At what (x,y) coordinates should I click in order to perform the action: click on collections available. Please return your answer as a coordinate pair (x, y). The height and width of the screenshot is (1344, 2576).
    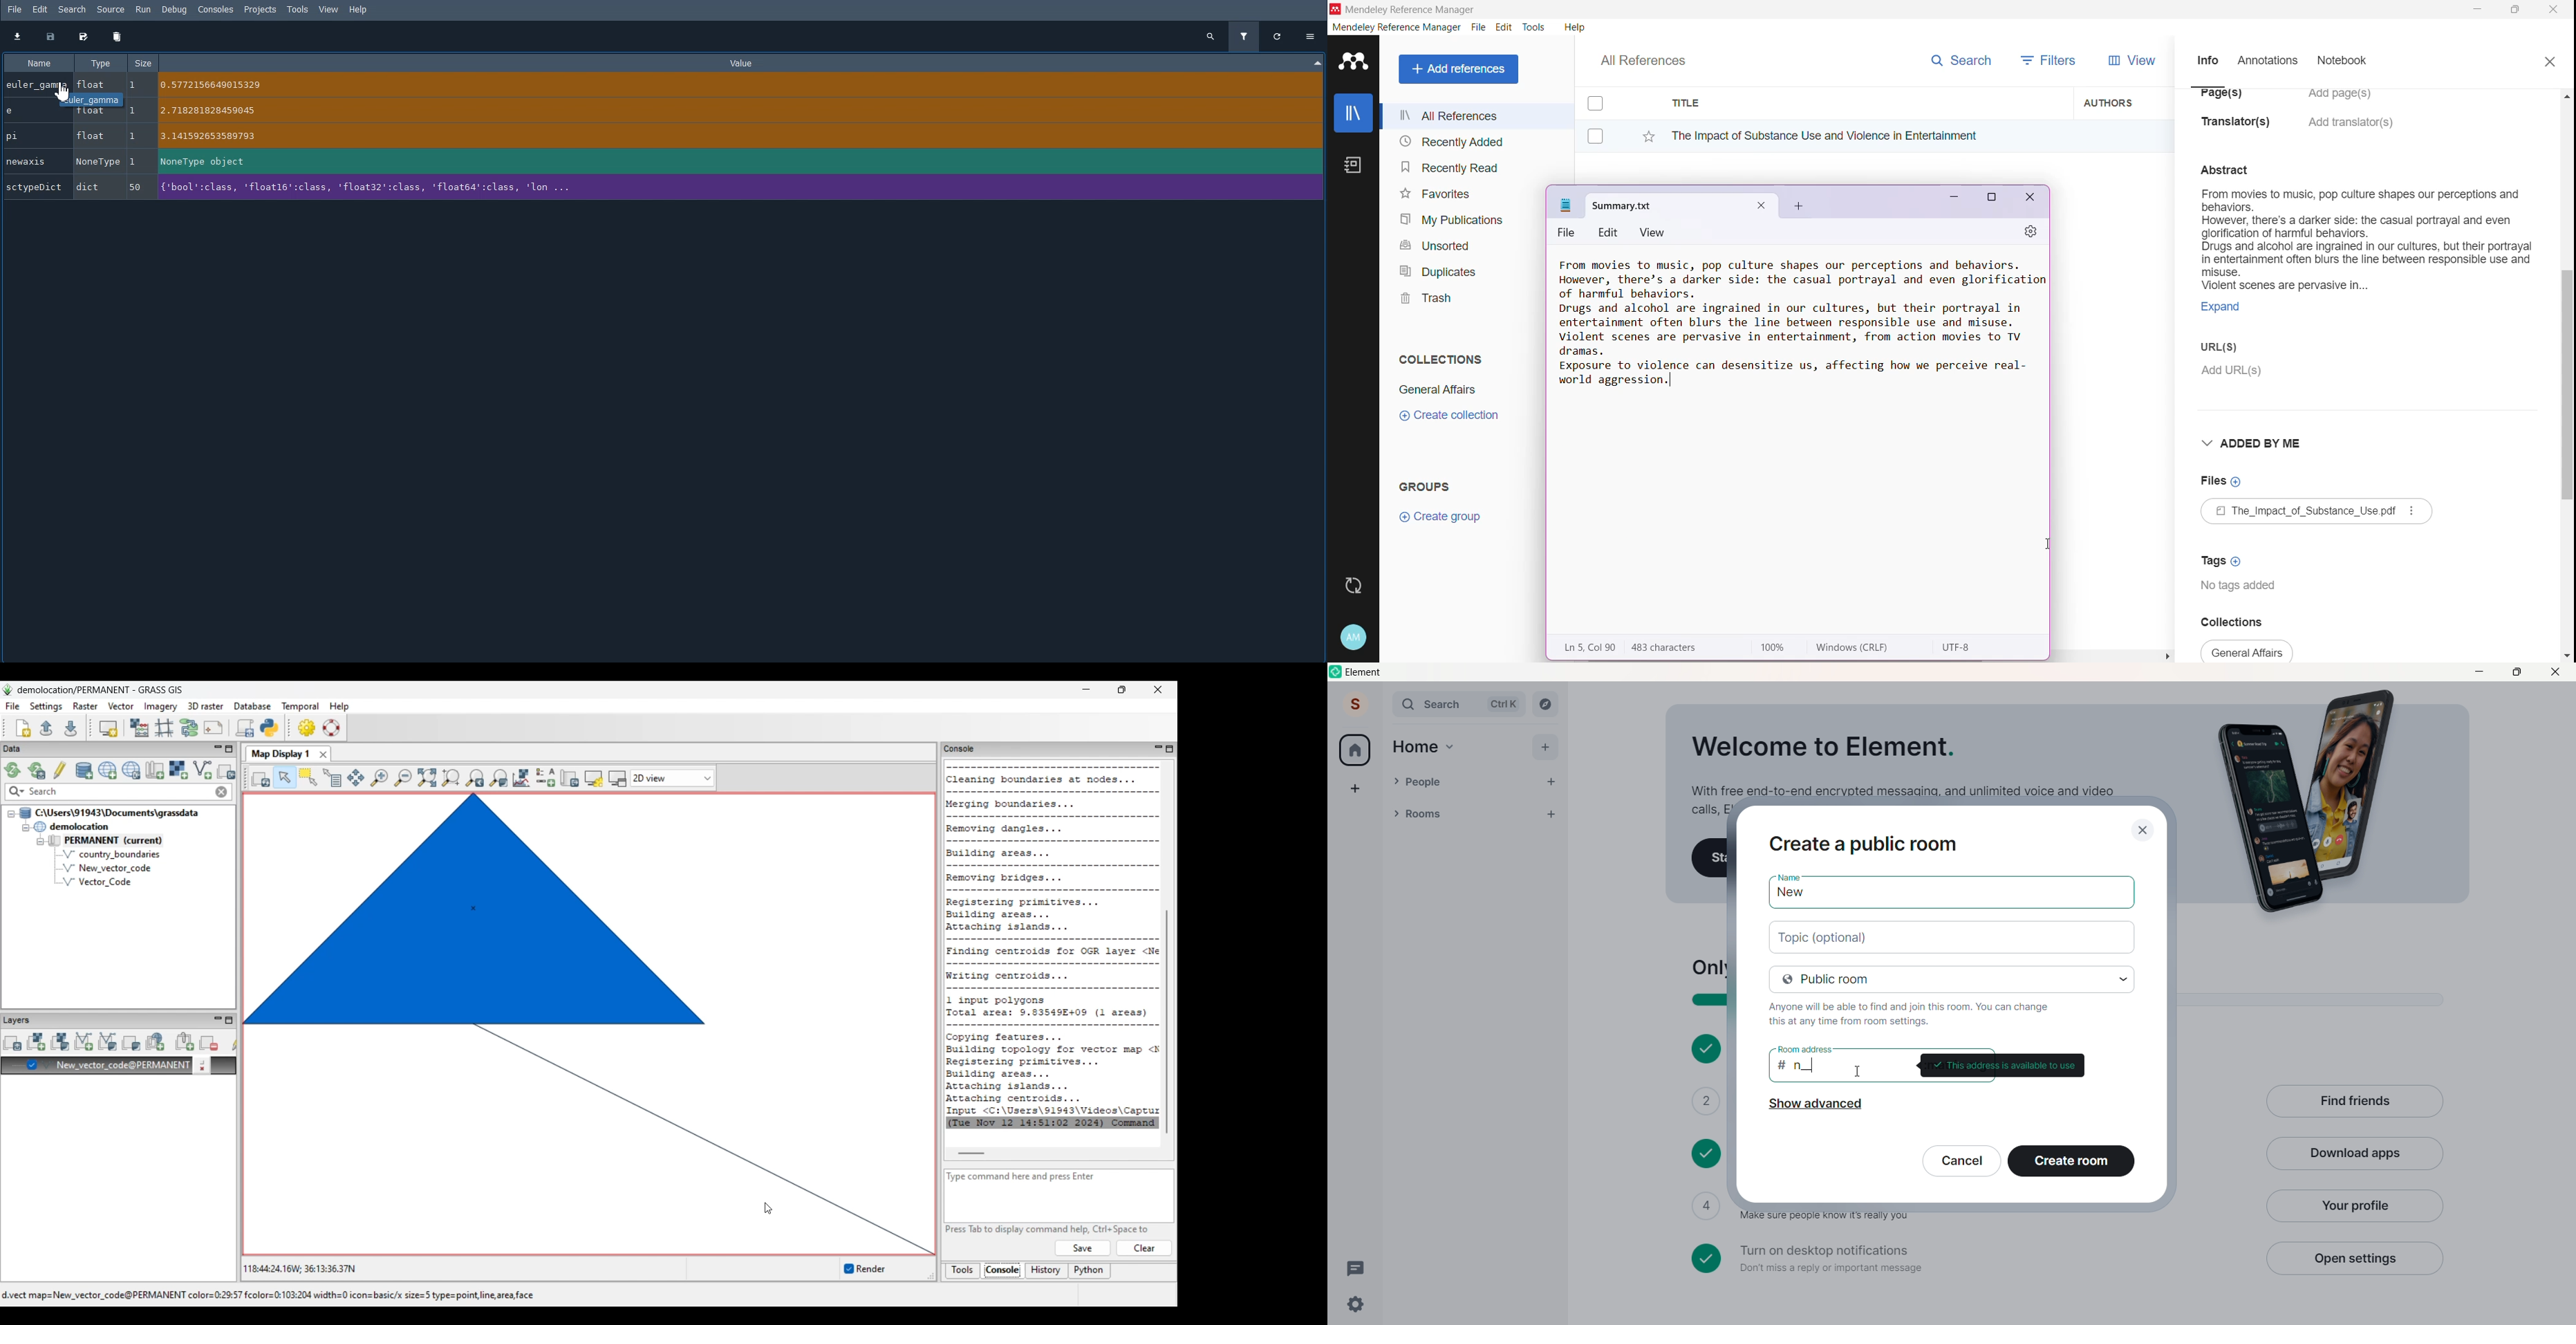
    Looking at the image, I should click on (2248, 651).